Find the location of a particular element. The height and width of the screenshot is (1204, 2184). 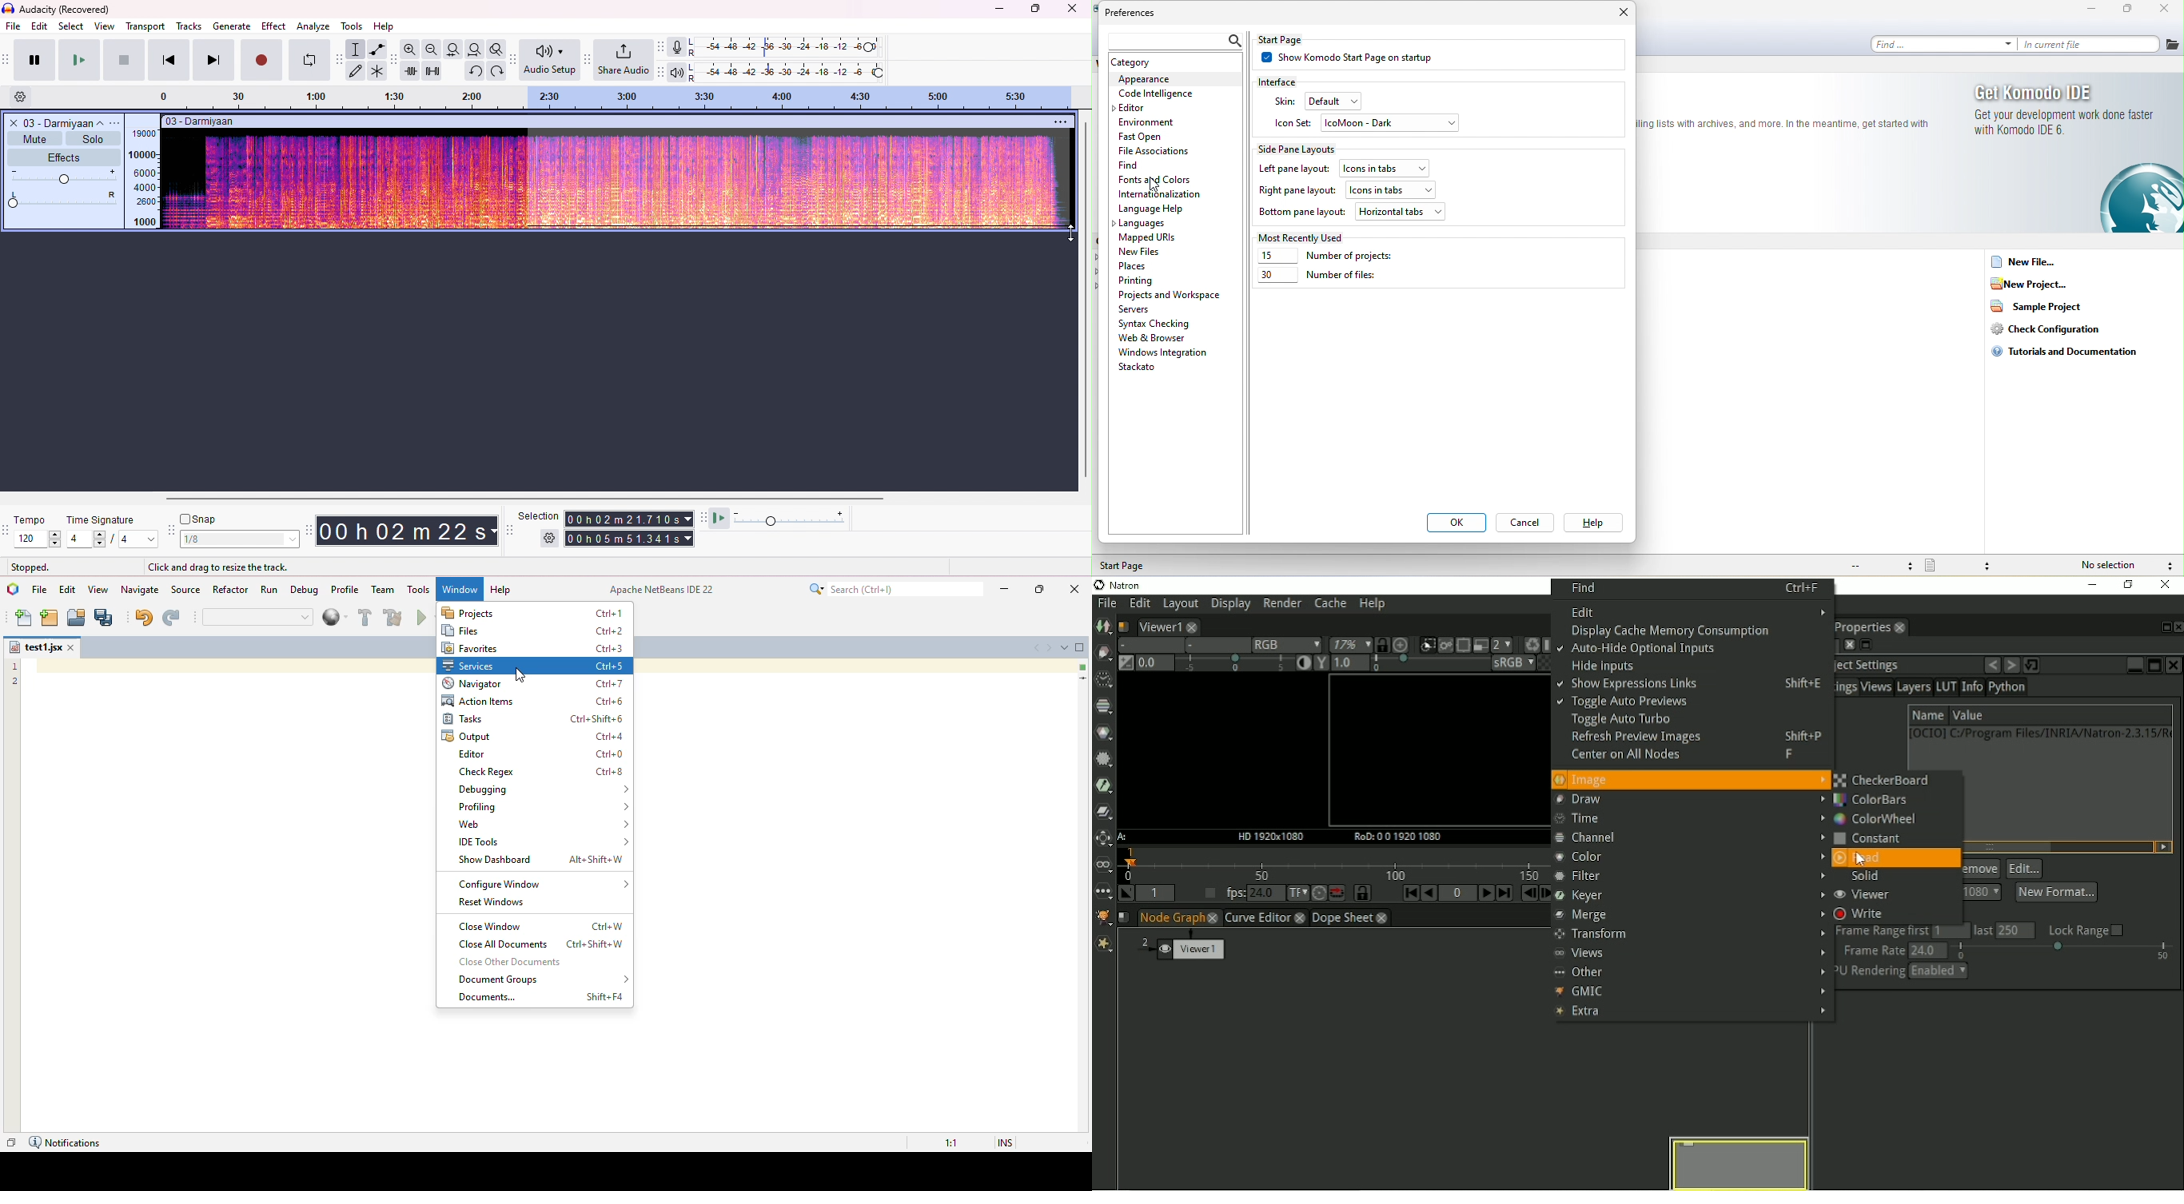

trim outside selection is located at coordinates (411, 71).